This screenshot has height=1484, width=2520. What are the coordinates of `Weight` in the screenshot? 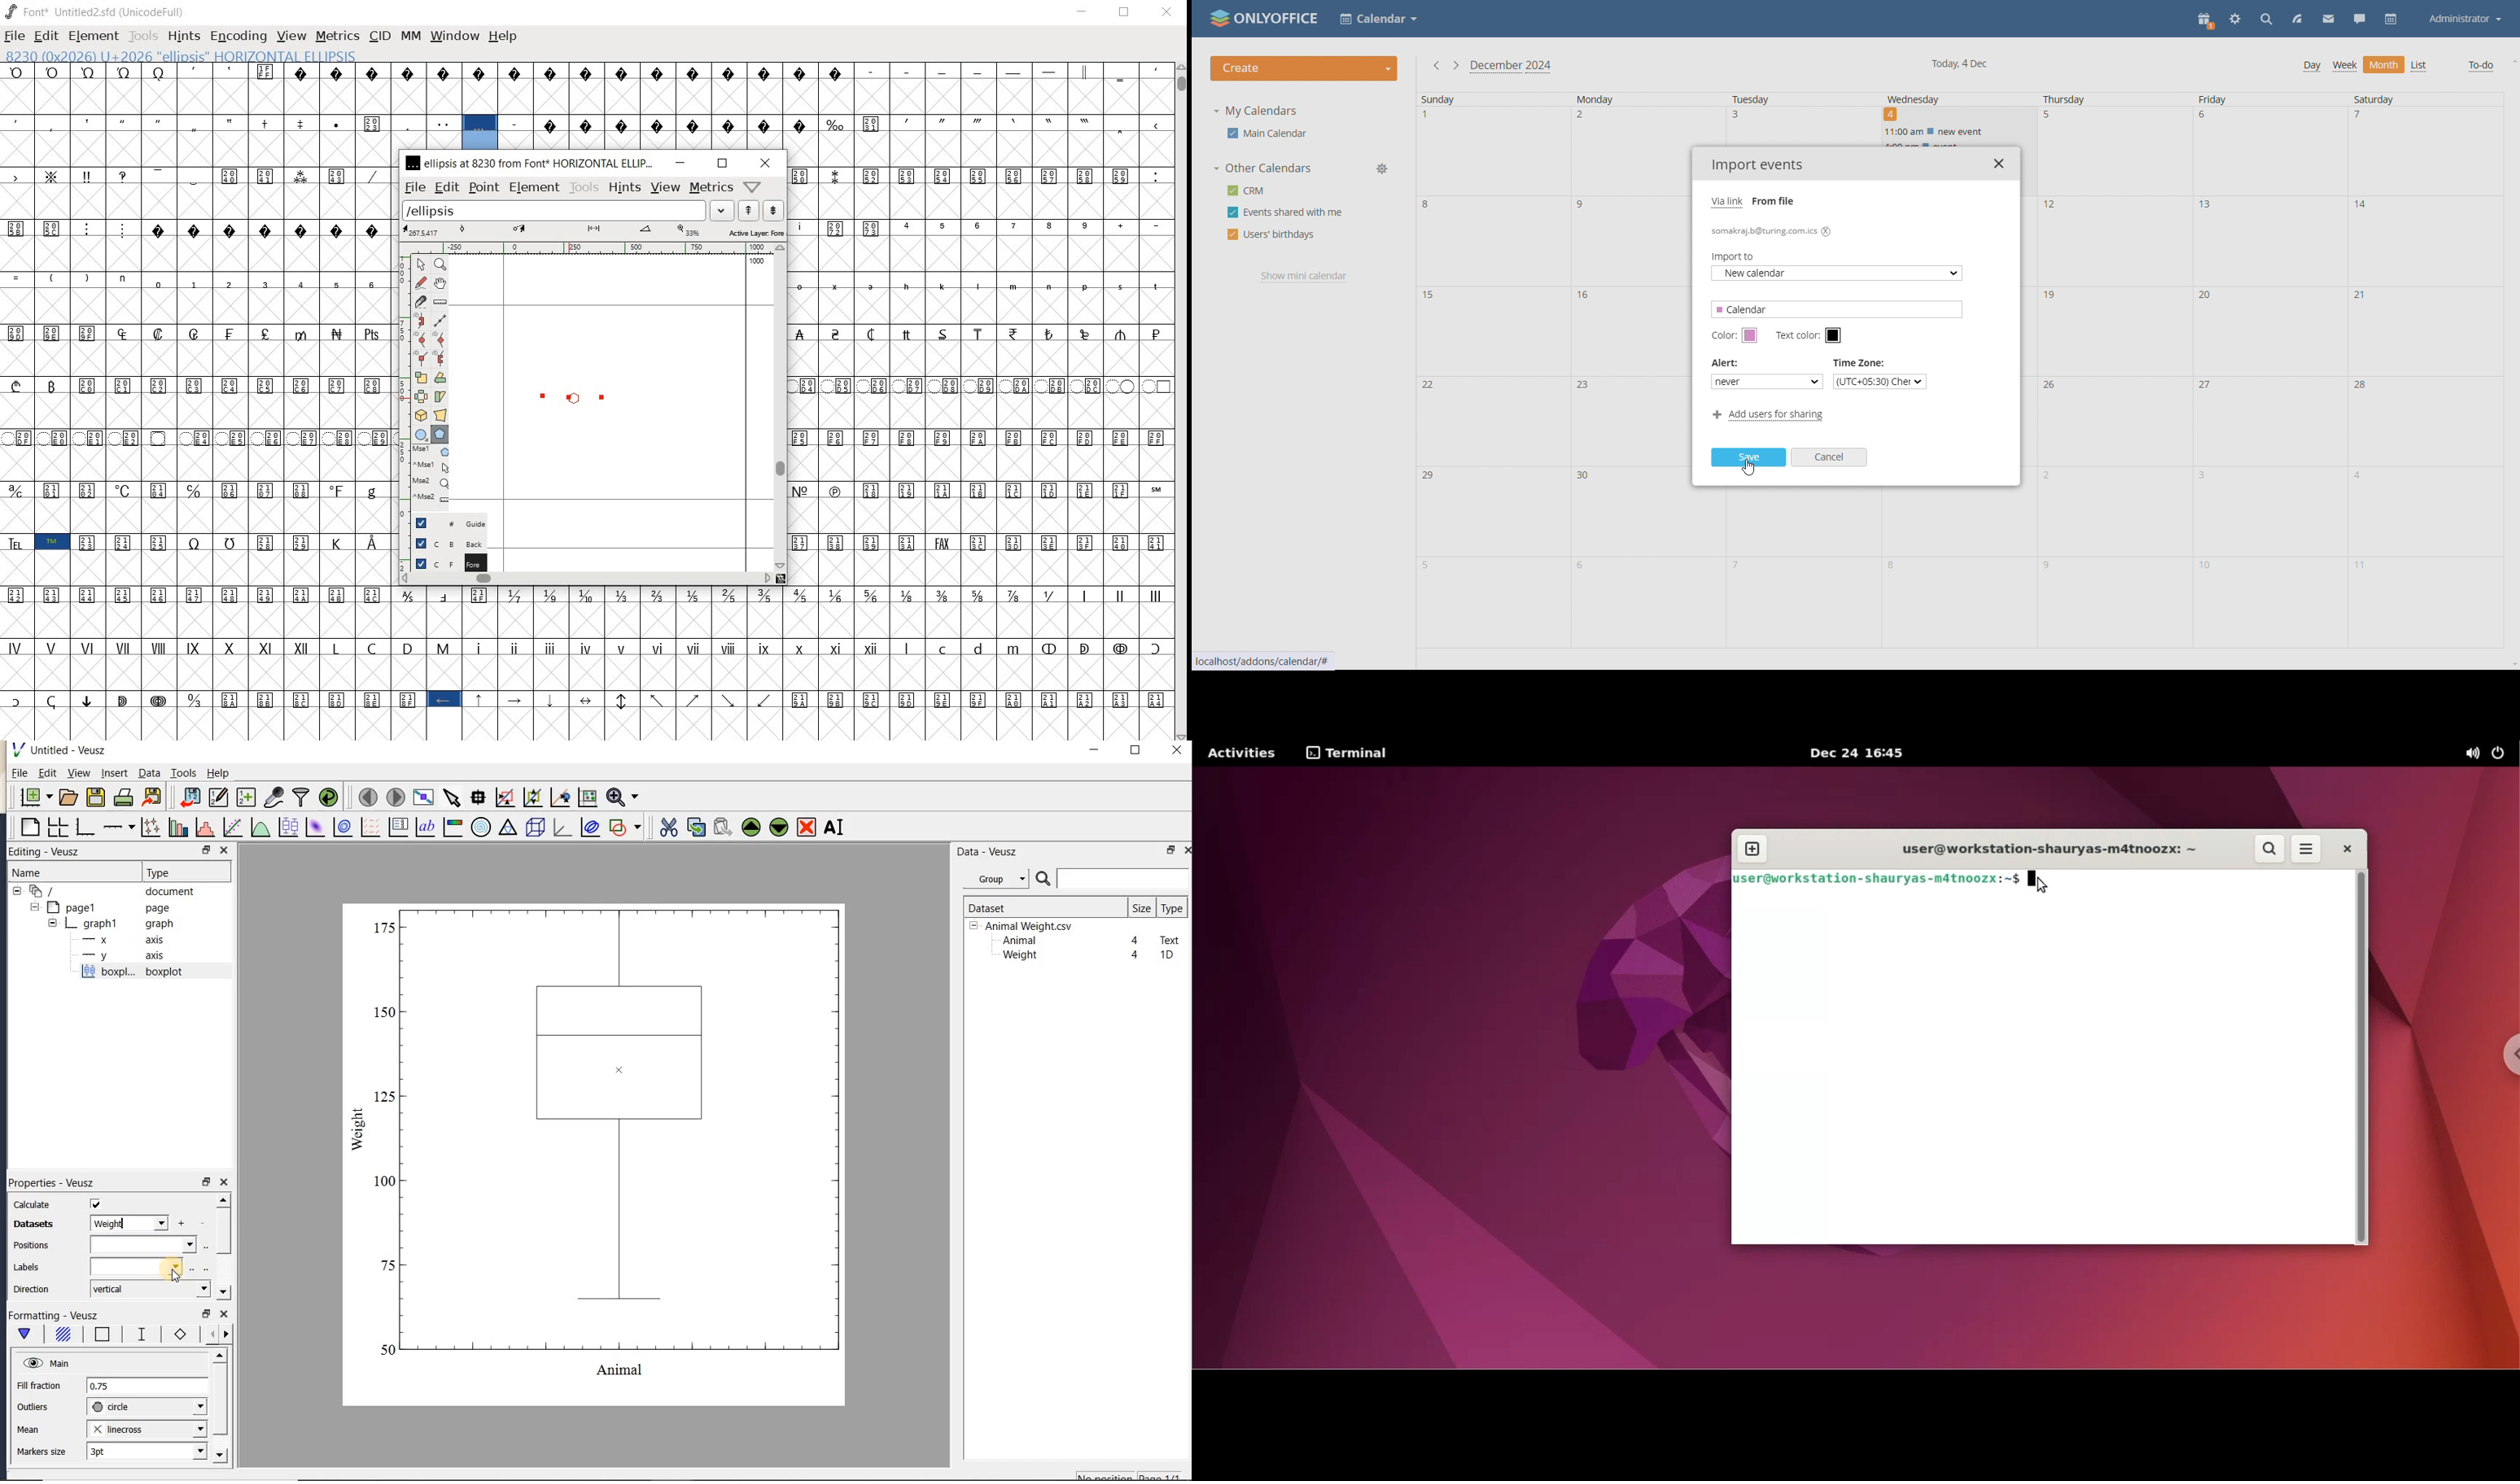 It's located at (1019, 956).